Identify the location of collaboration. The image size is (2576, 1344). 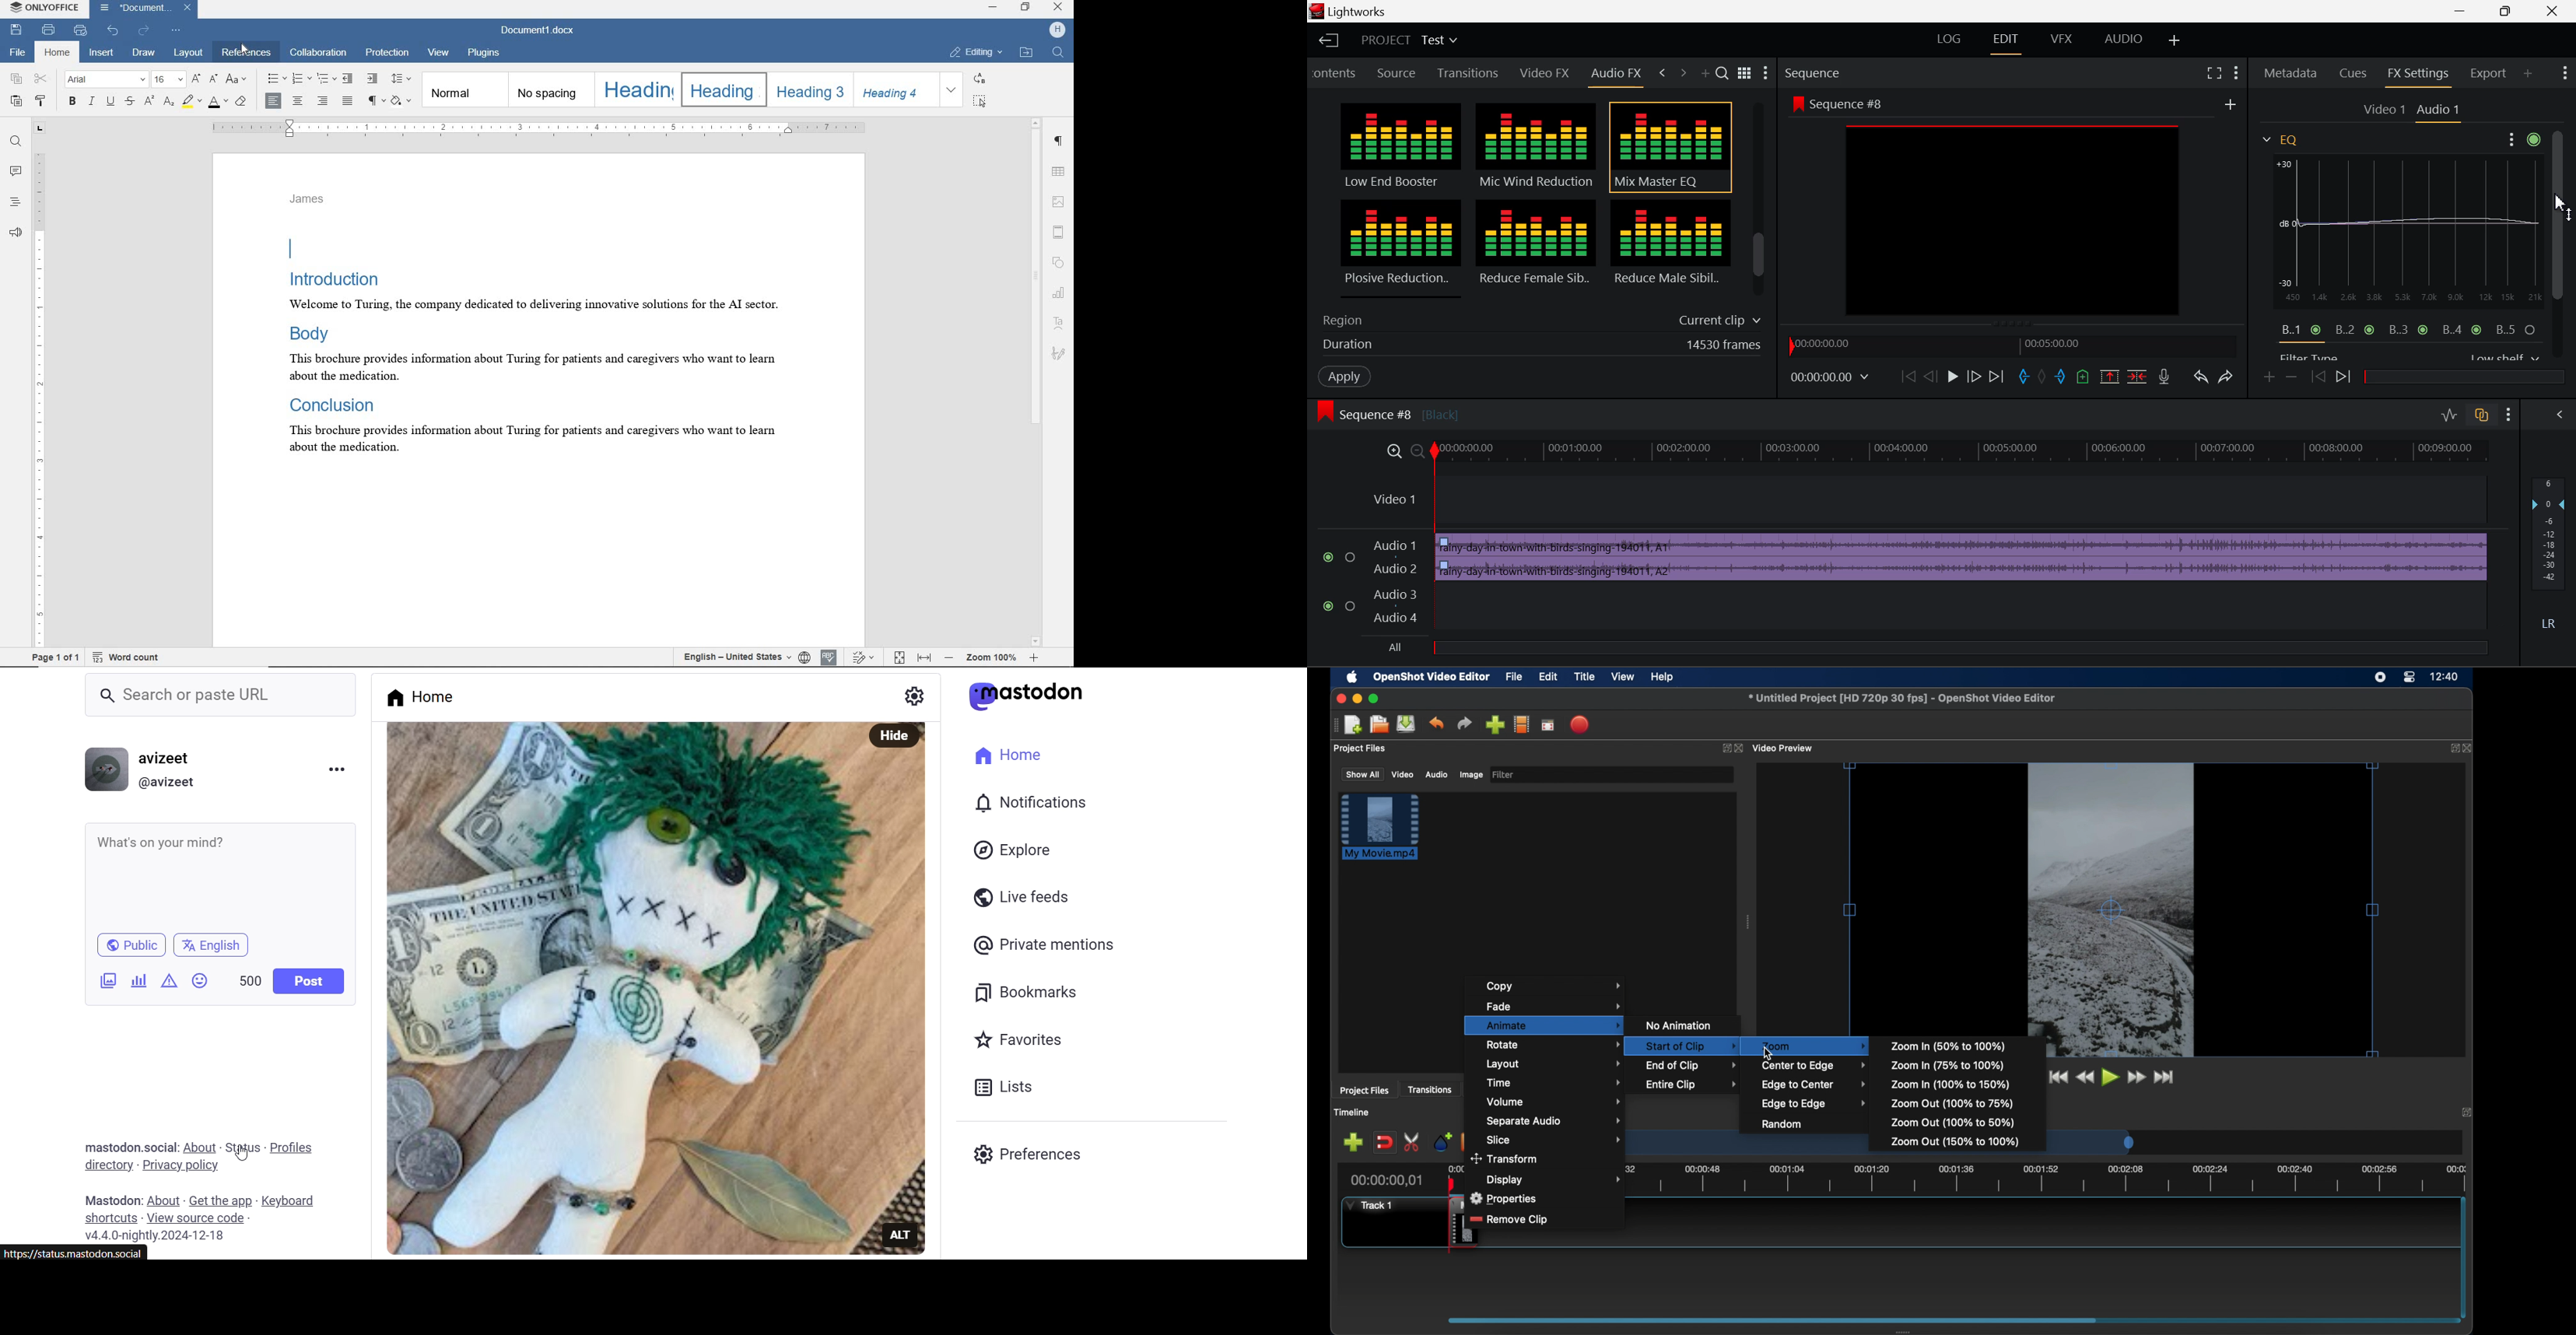
(318, 52).